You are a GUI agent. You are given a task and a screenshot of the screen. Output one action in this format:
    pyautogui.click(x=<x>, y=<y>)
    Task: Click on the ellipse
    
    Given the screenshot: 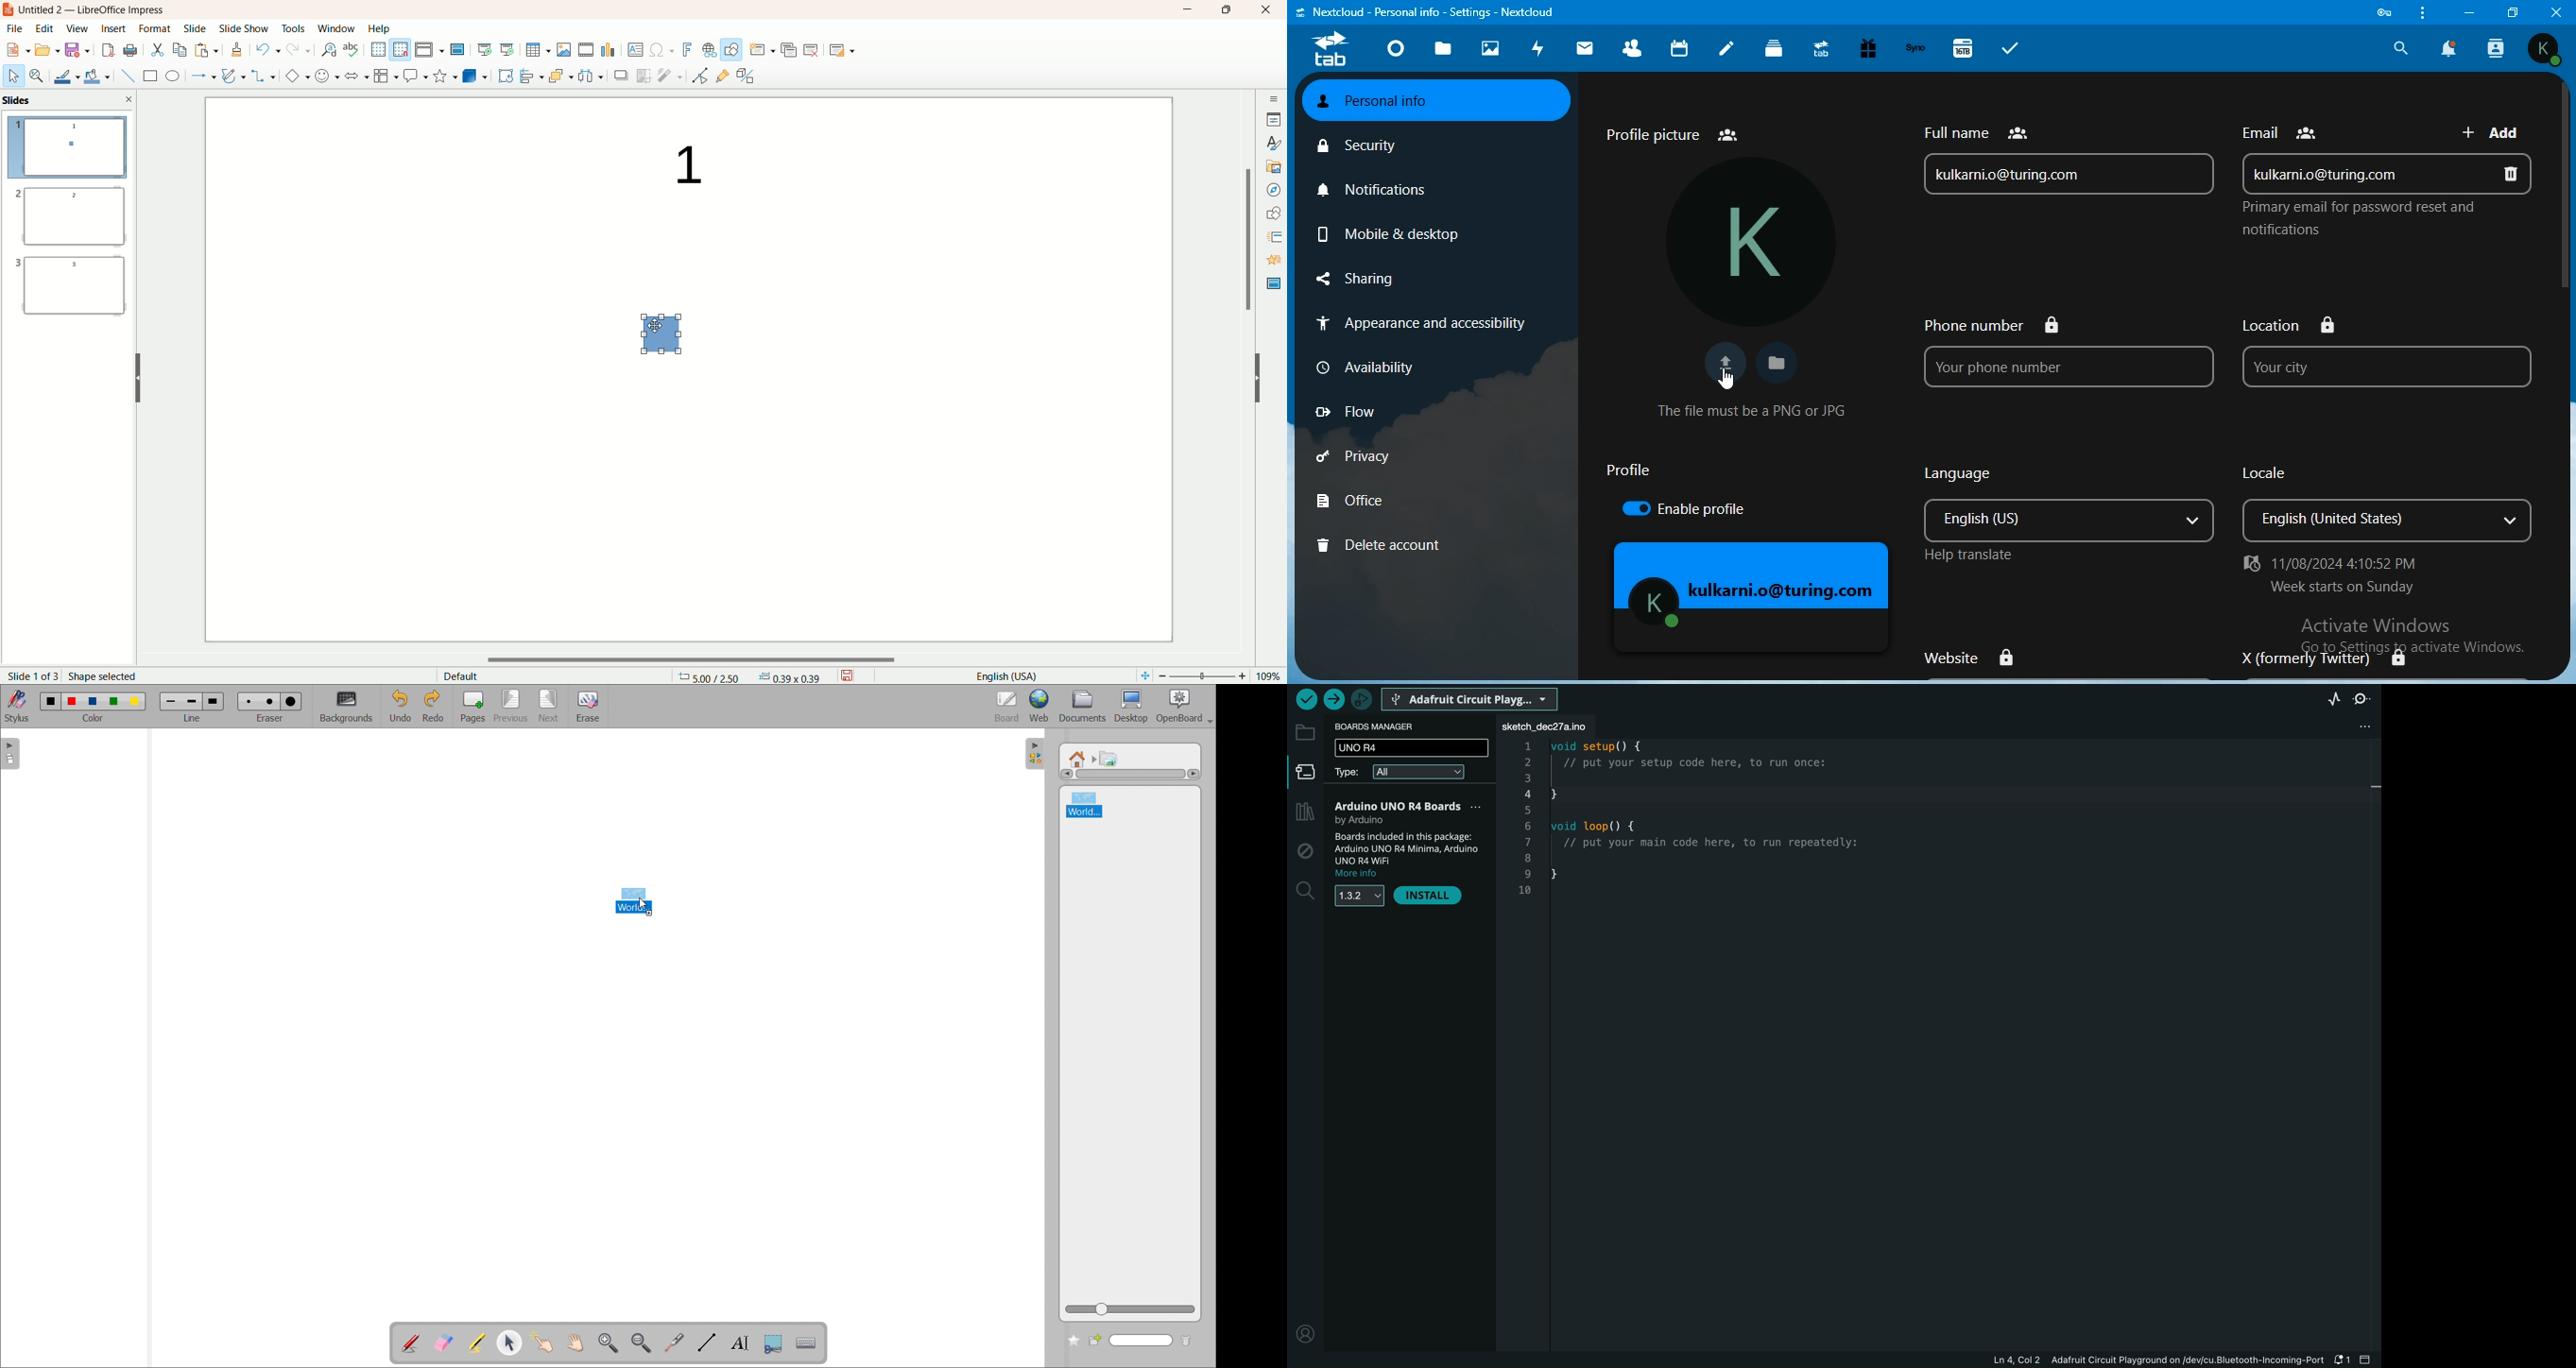 What is the action you would take?
    pyautogui.click(x=172, y=77)
    